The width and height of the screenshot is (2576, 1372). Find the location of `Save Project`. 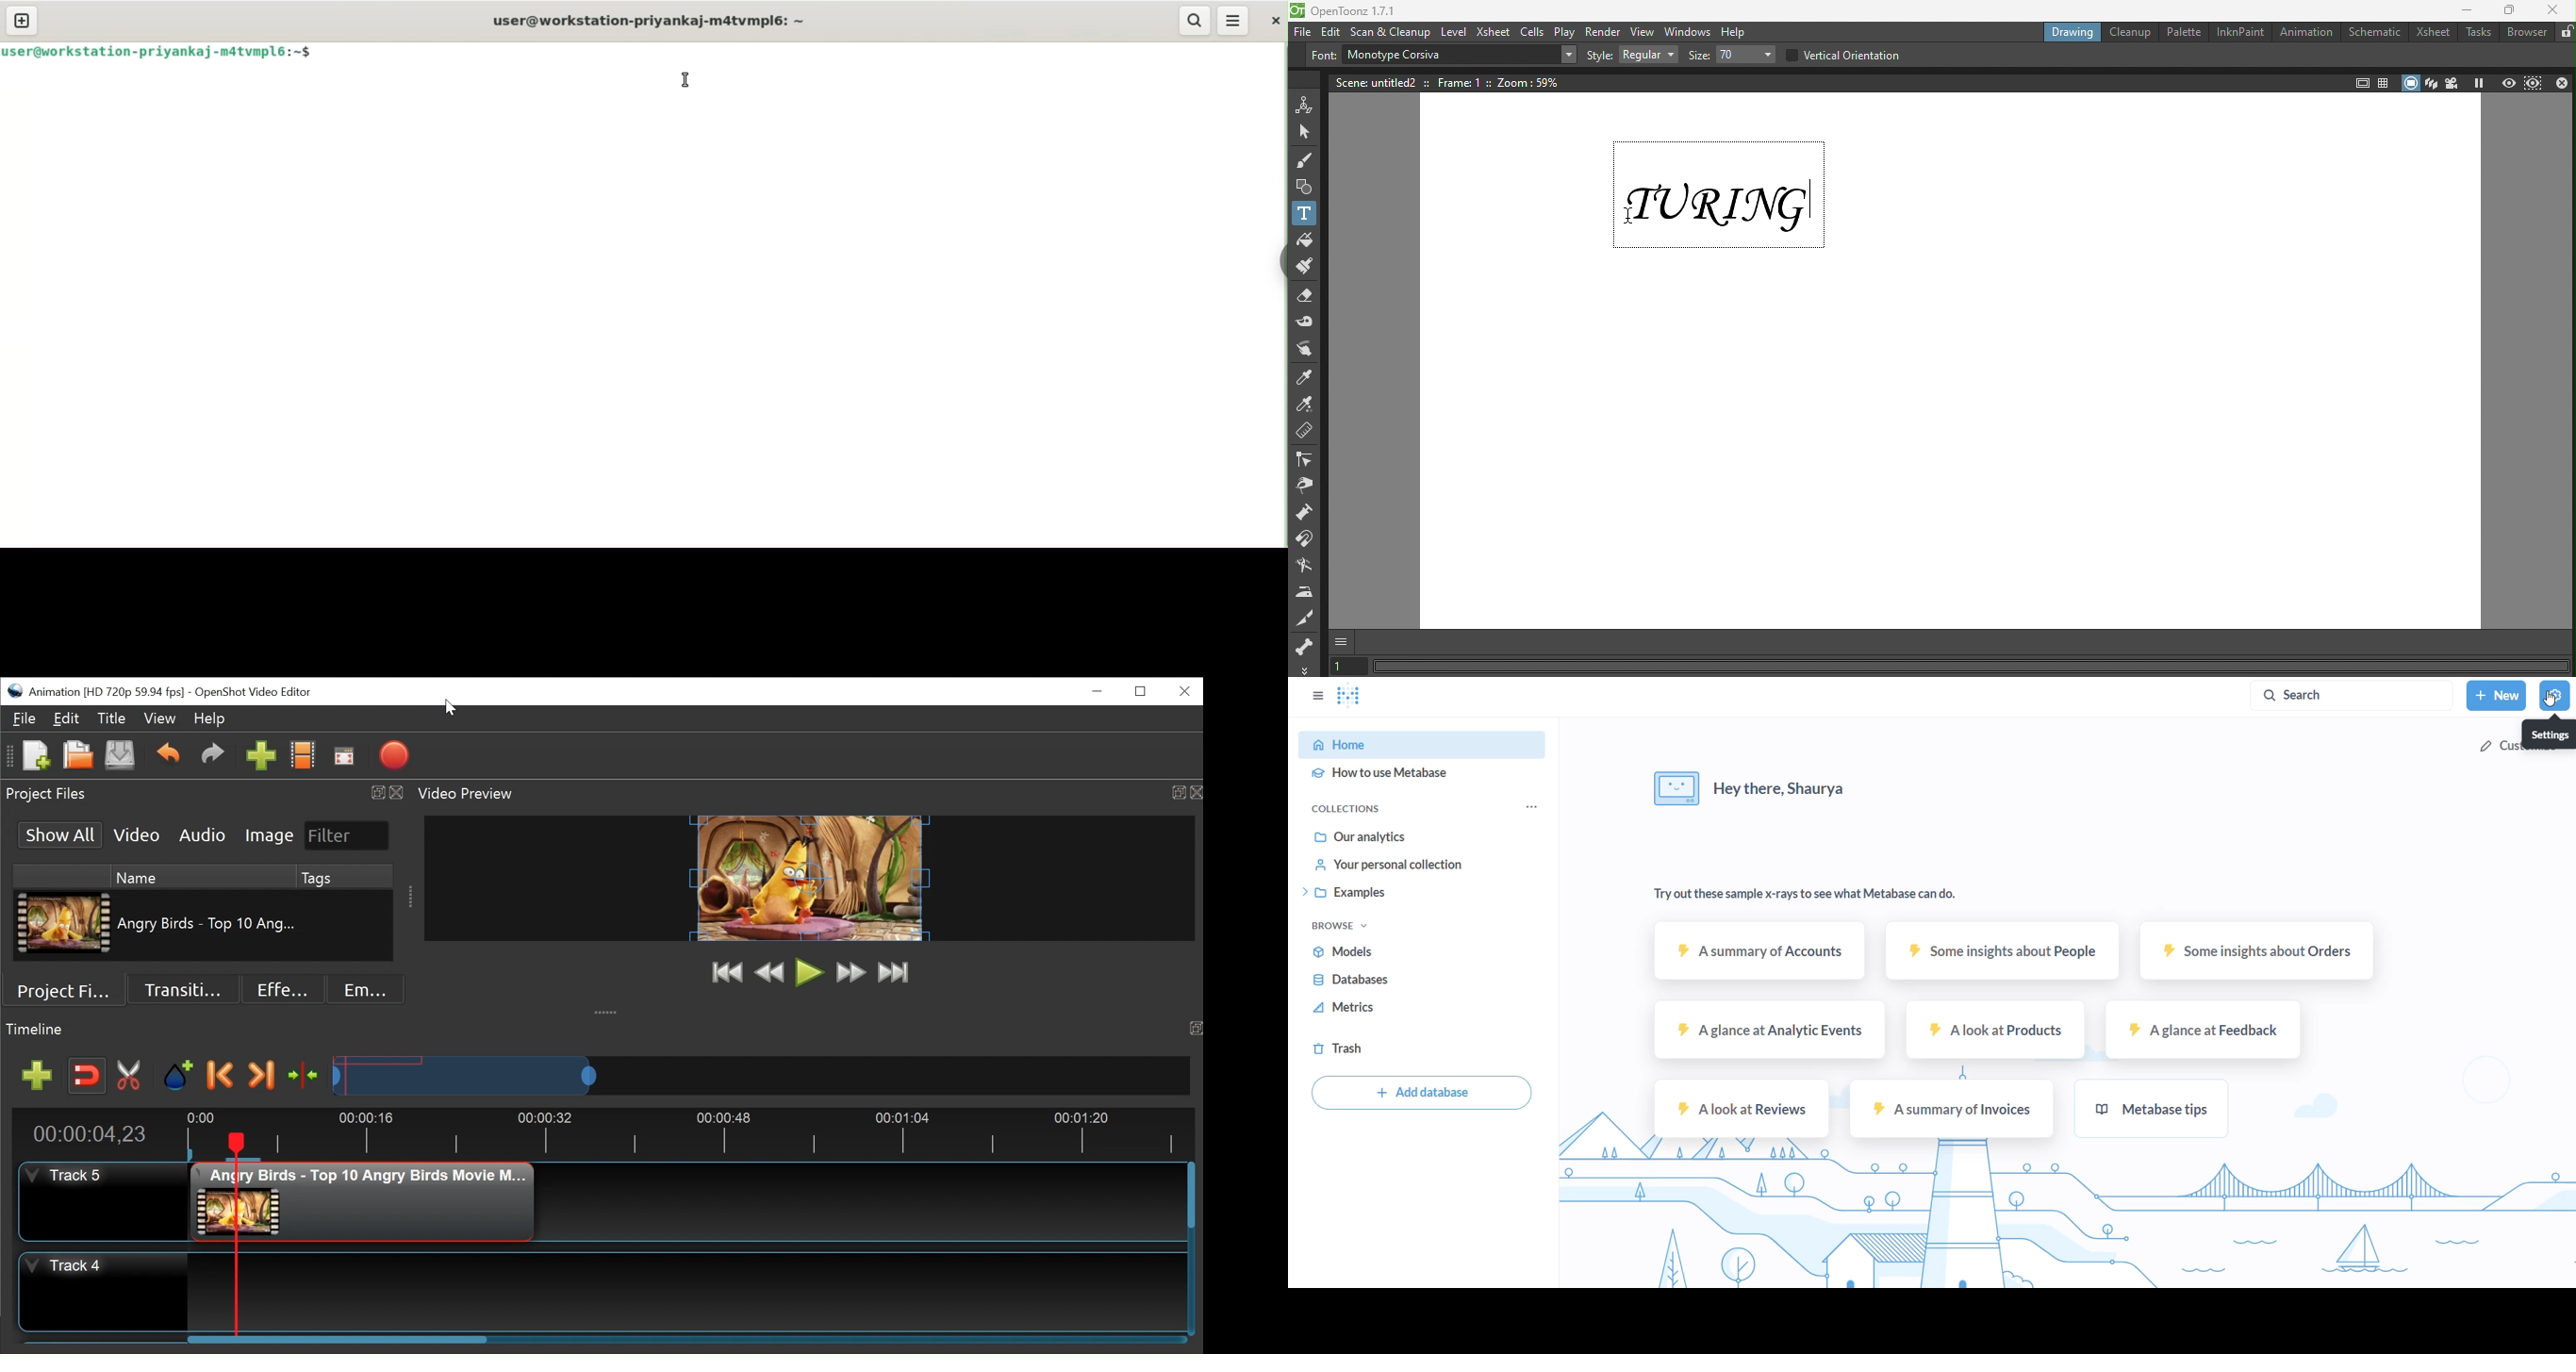

Save Project is located at coordinates (119, 757).